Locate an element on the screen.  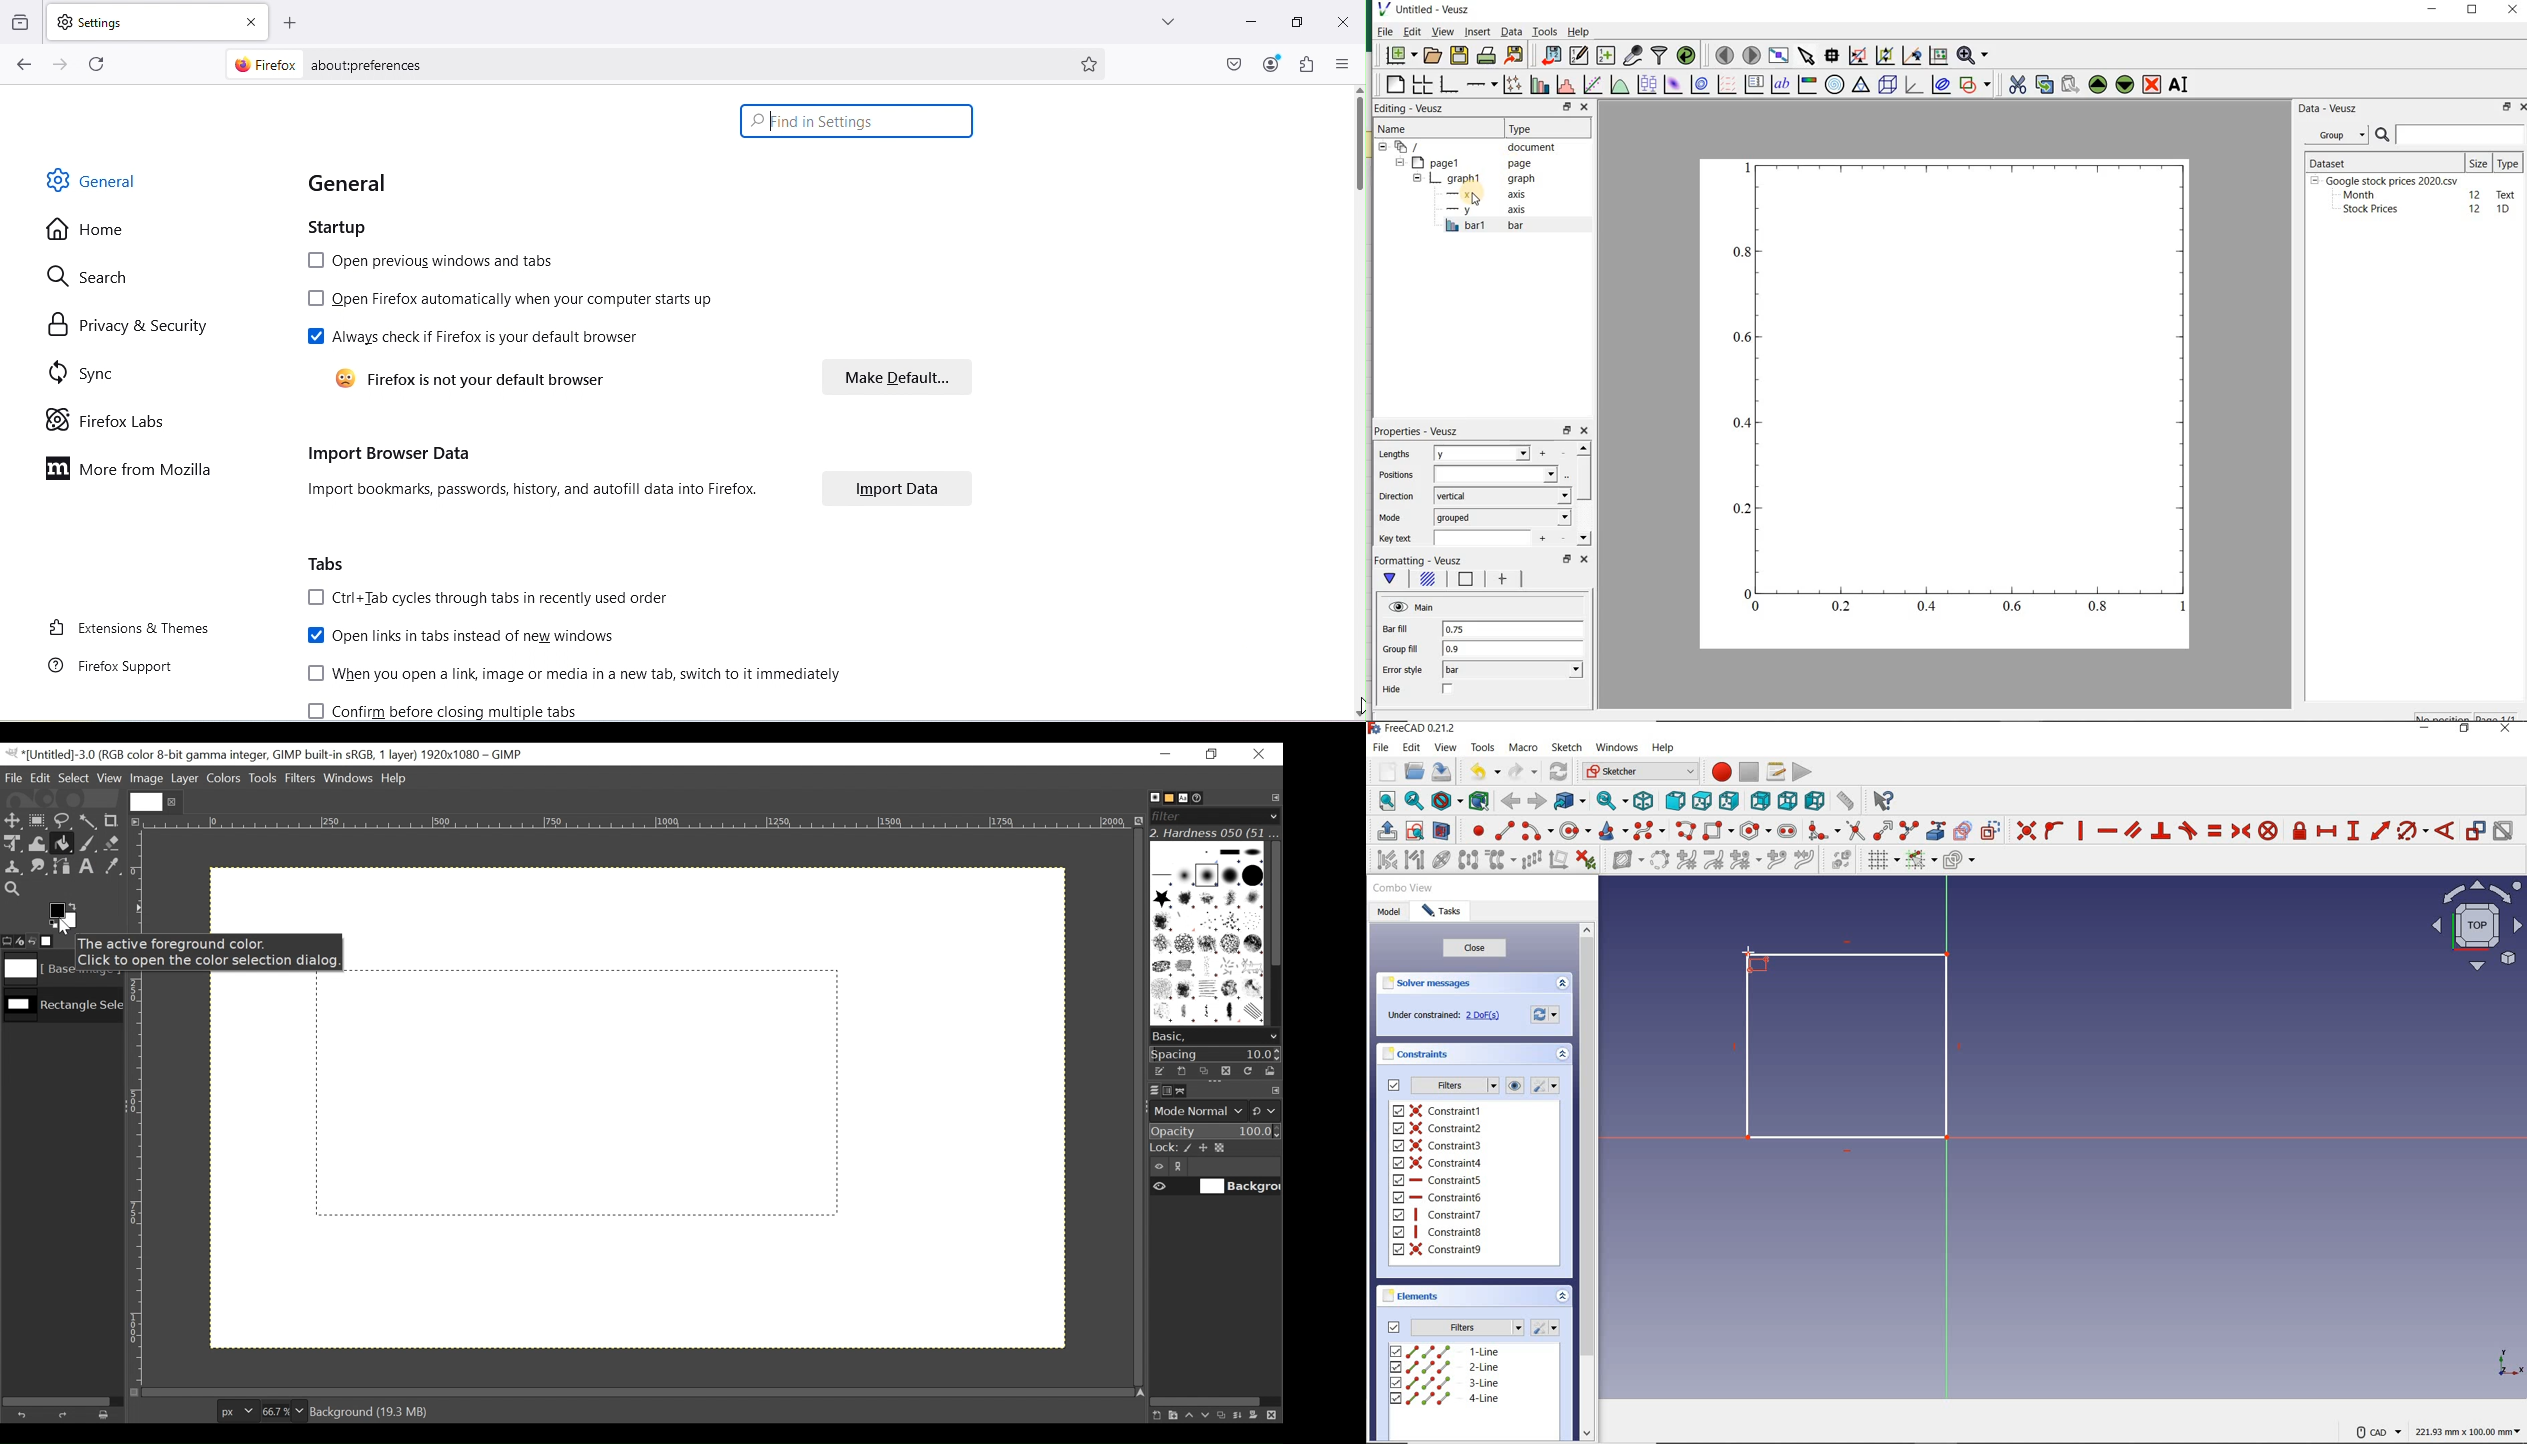
Tools is located at coordinates (264, 779).